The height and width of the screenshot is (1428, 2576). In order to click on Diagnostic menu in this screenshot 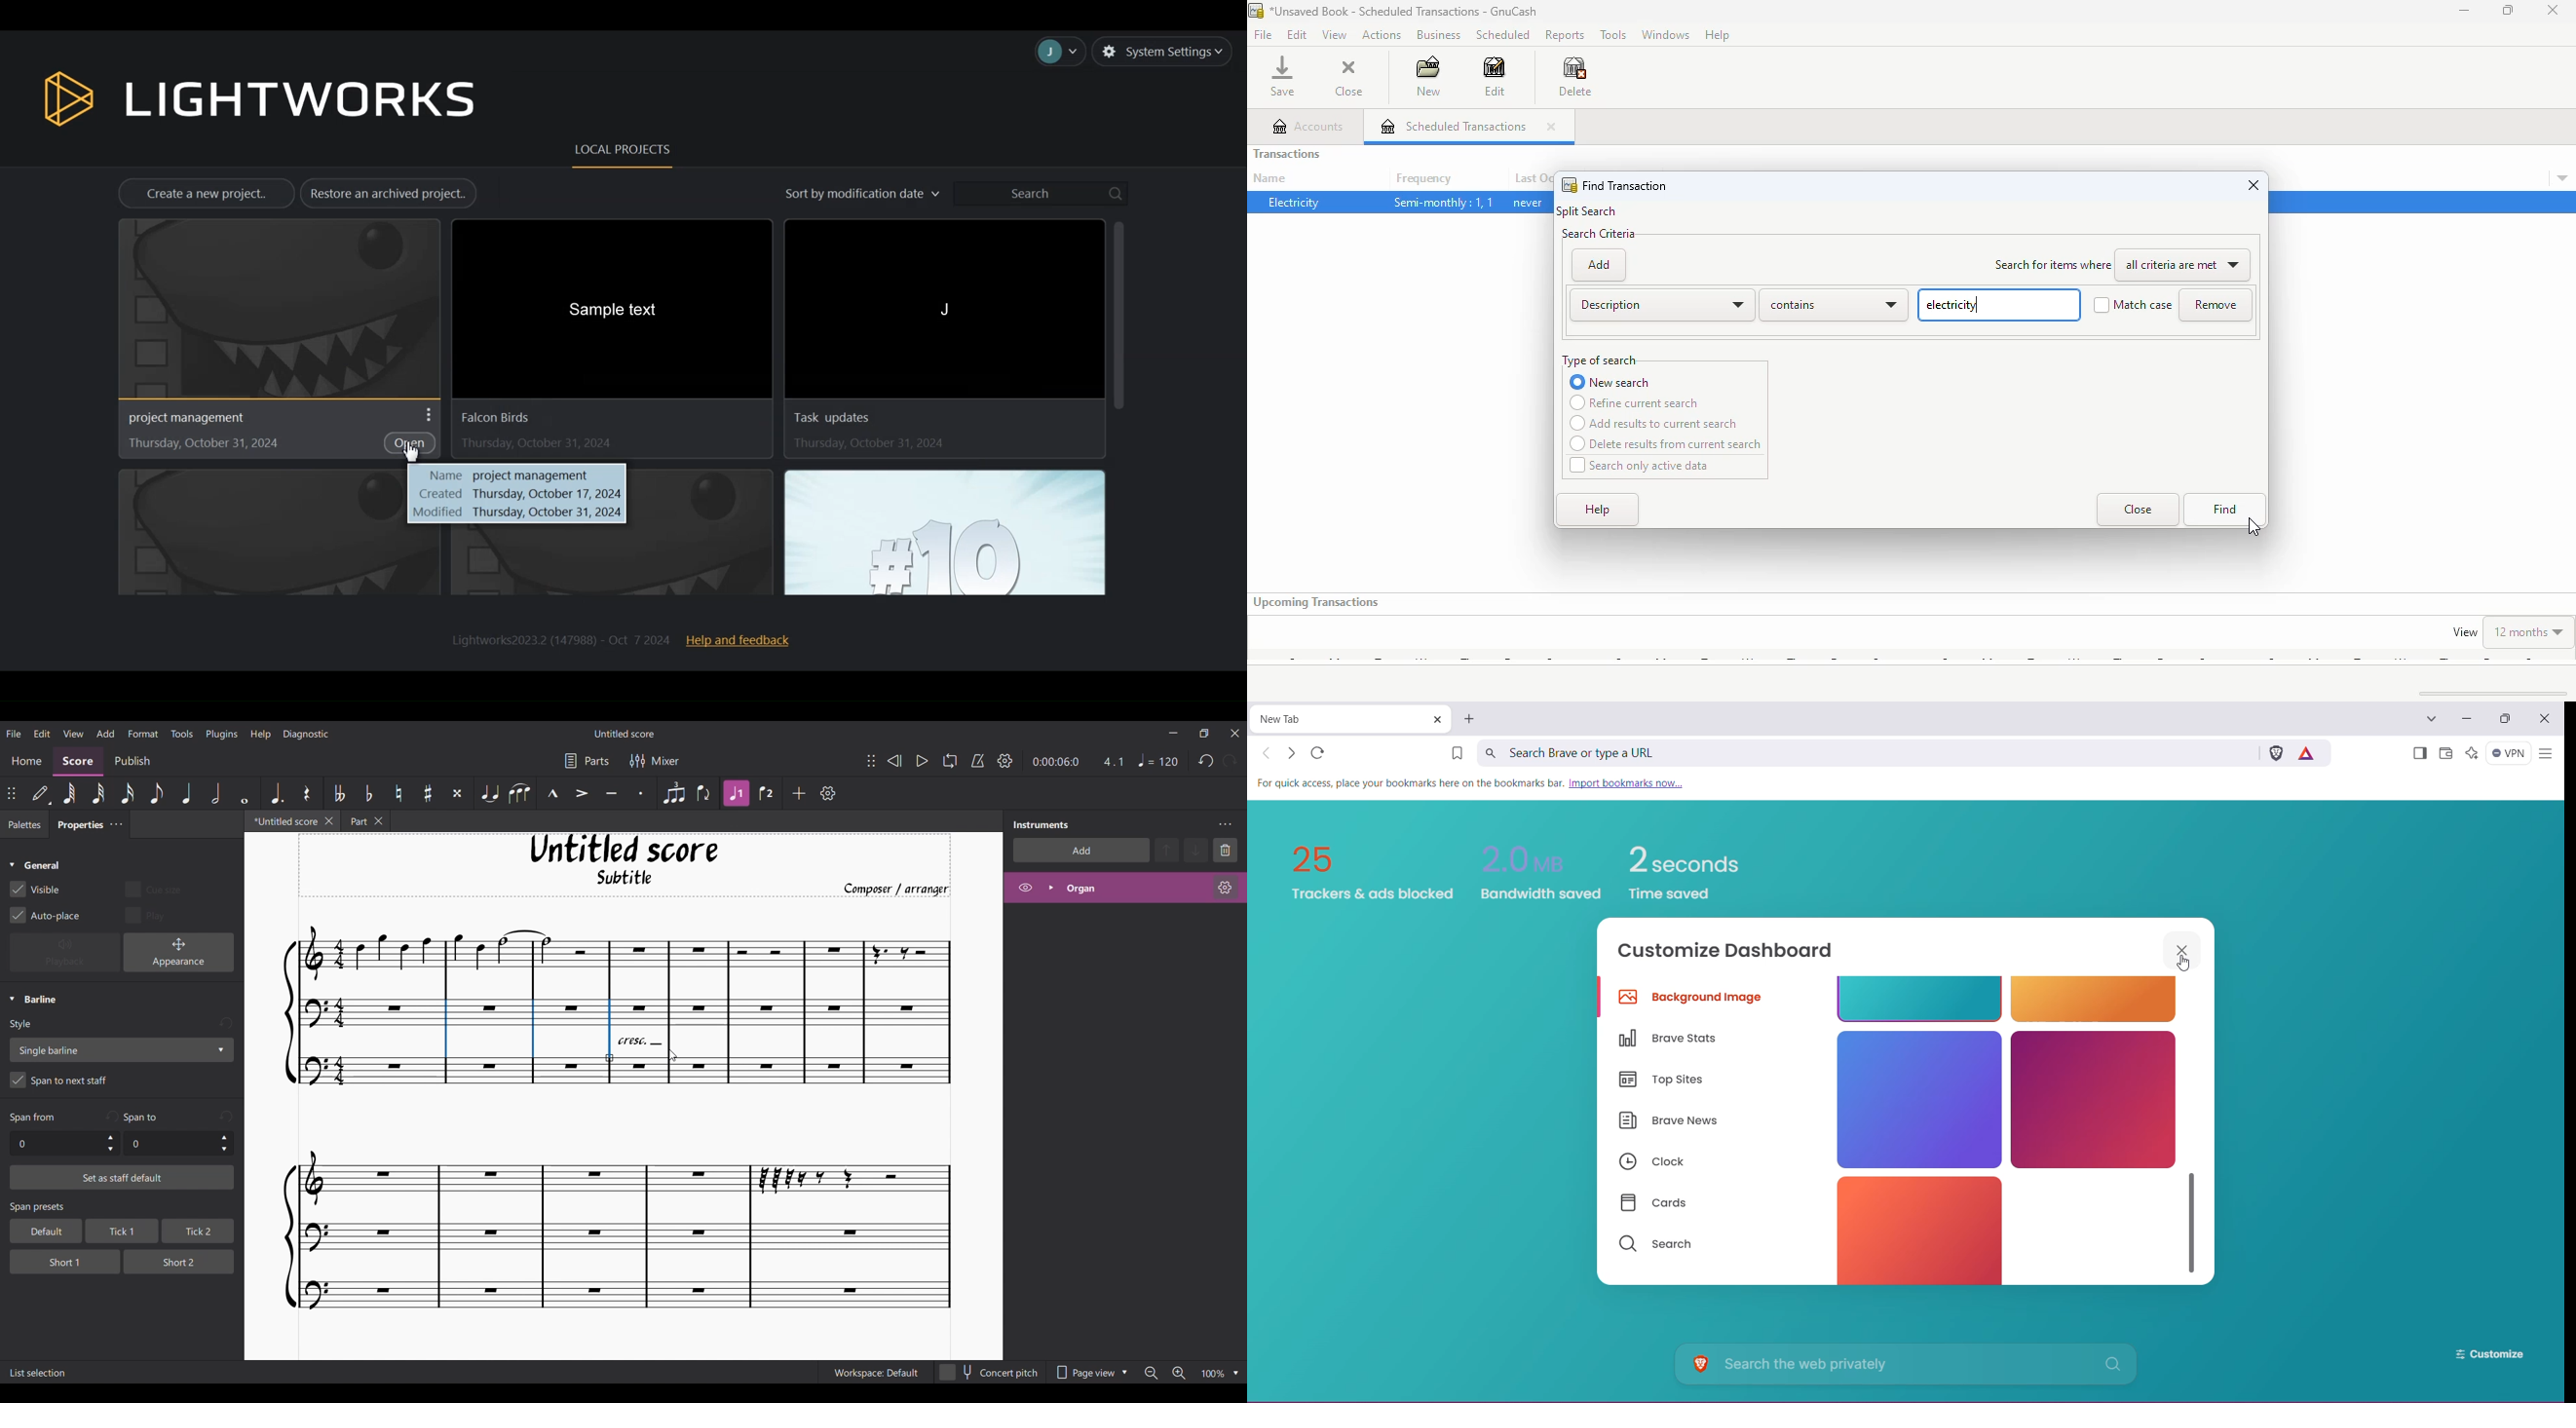, I will do `click(307, 733)`.